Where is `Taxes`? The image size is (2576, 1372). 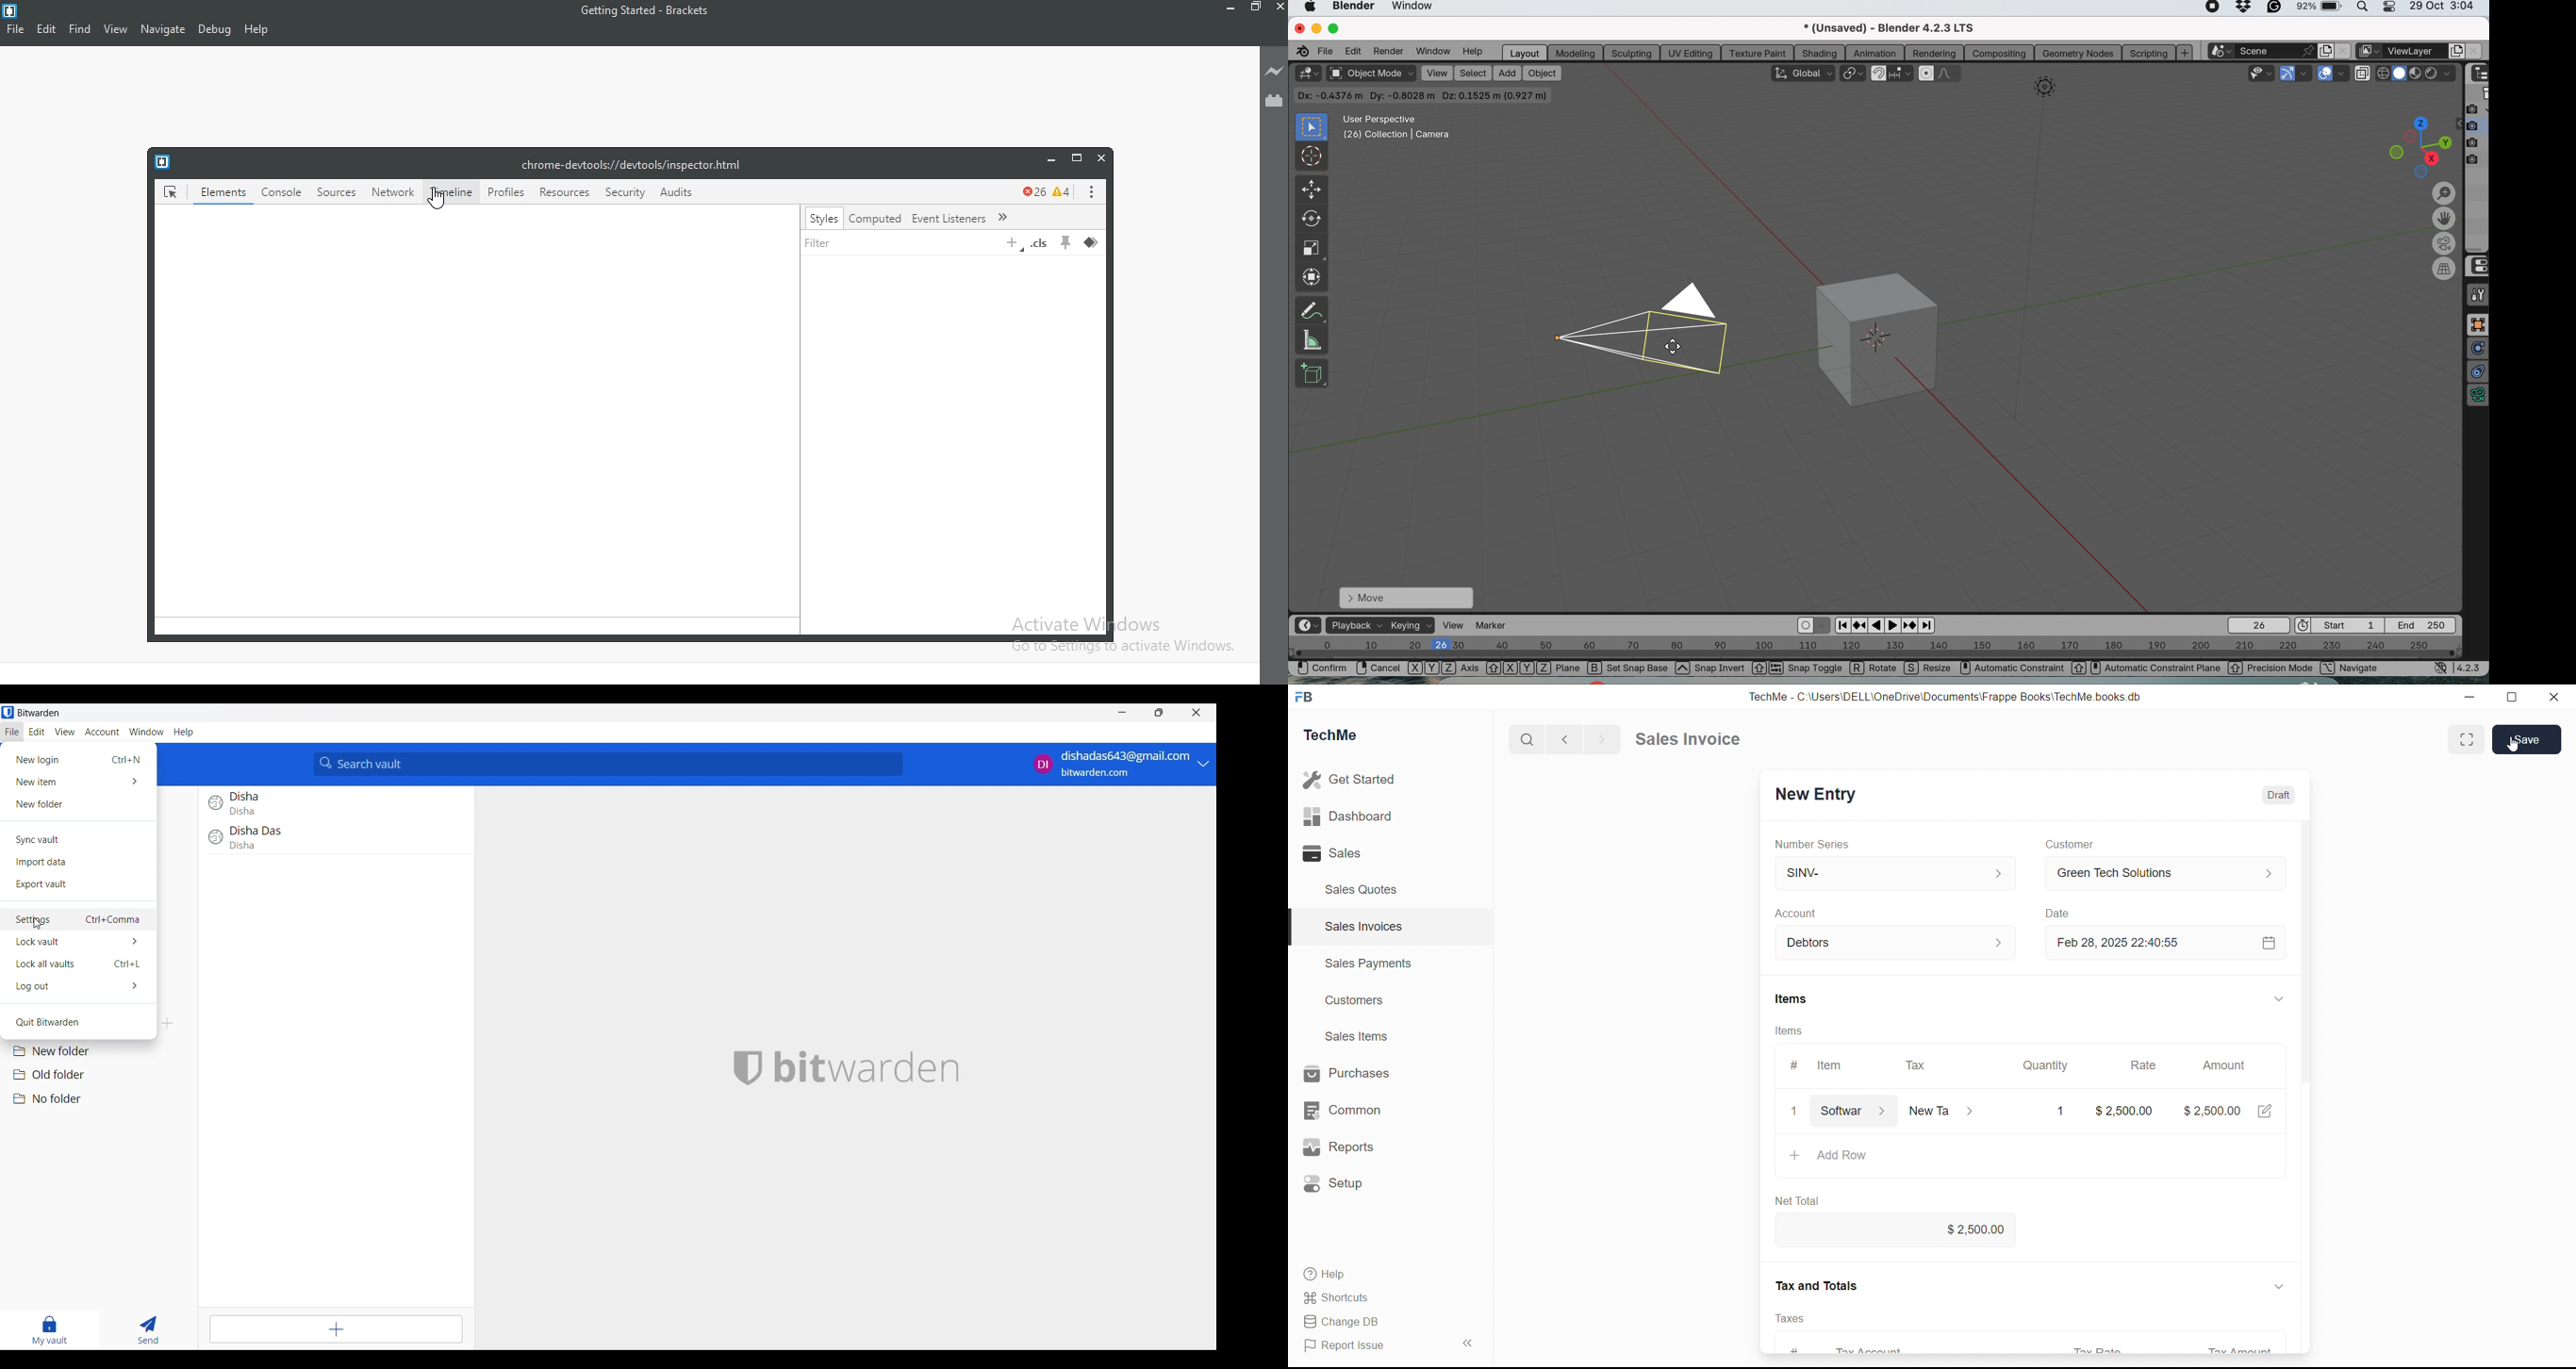
Taxes is located at coordinates (1790, 1319).